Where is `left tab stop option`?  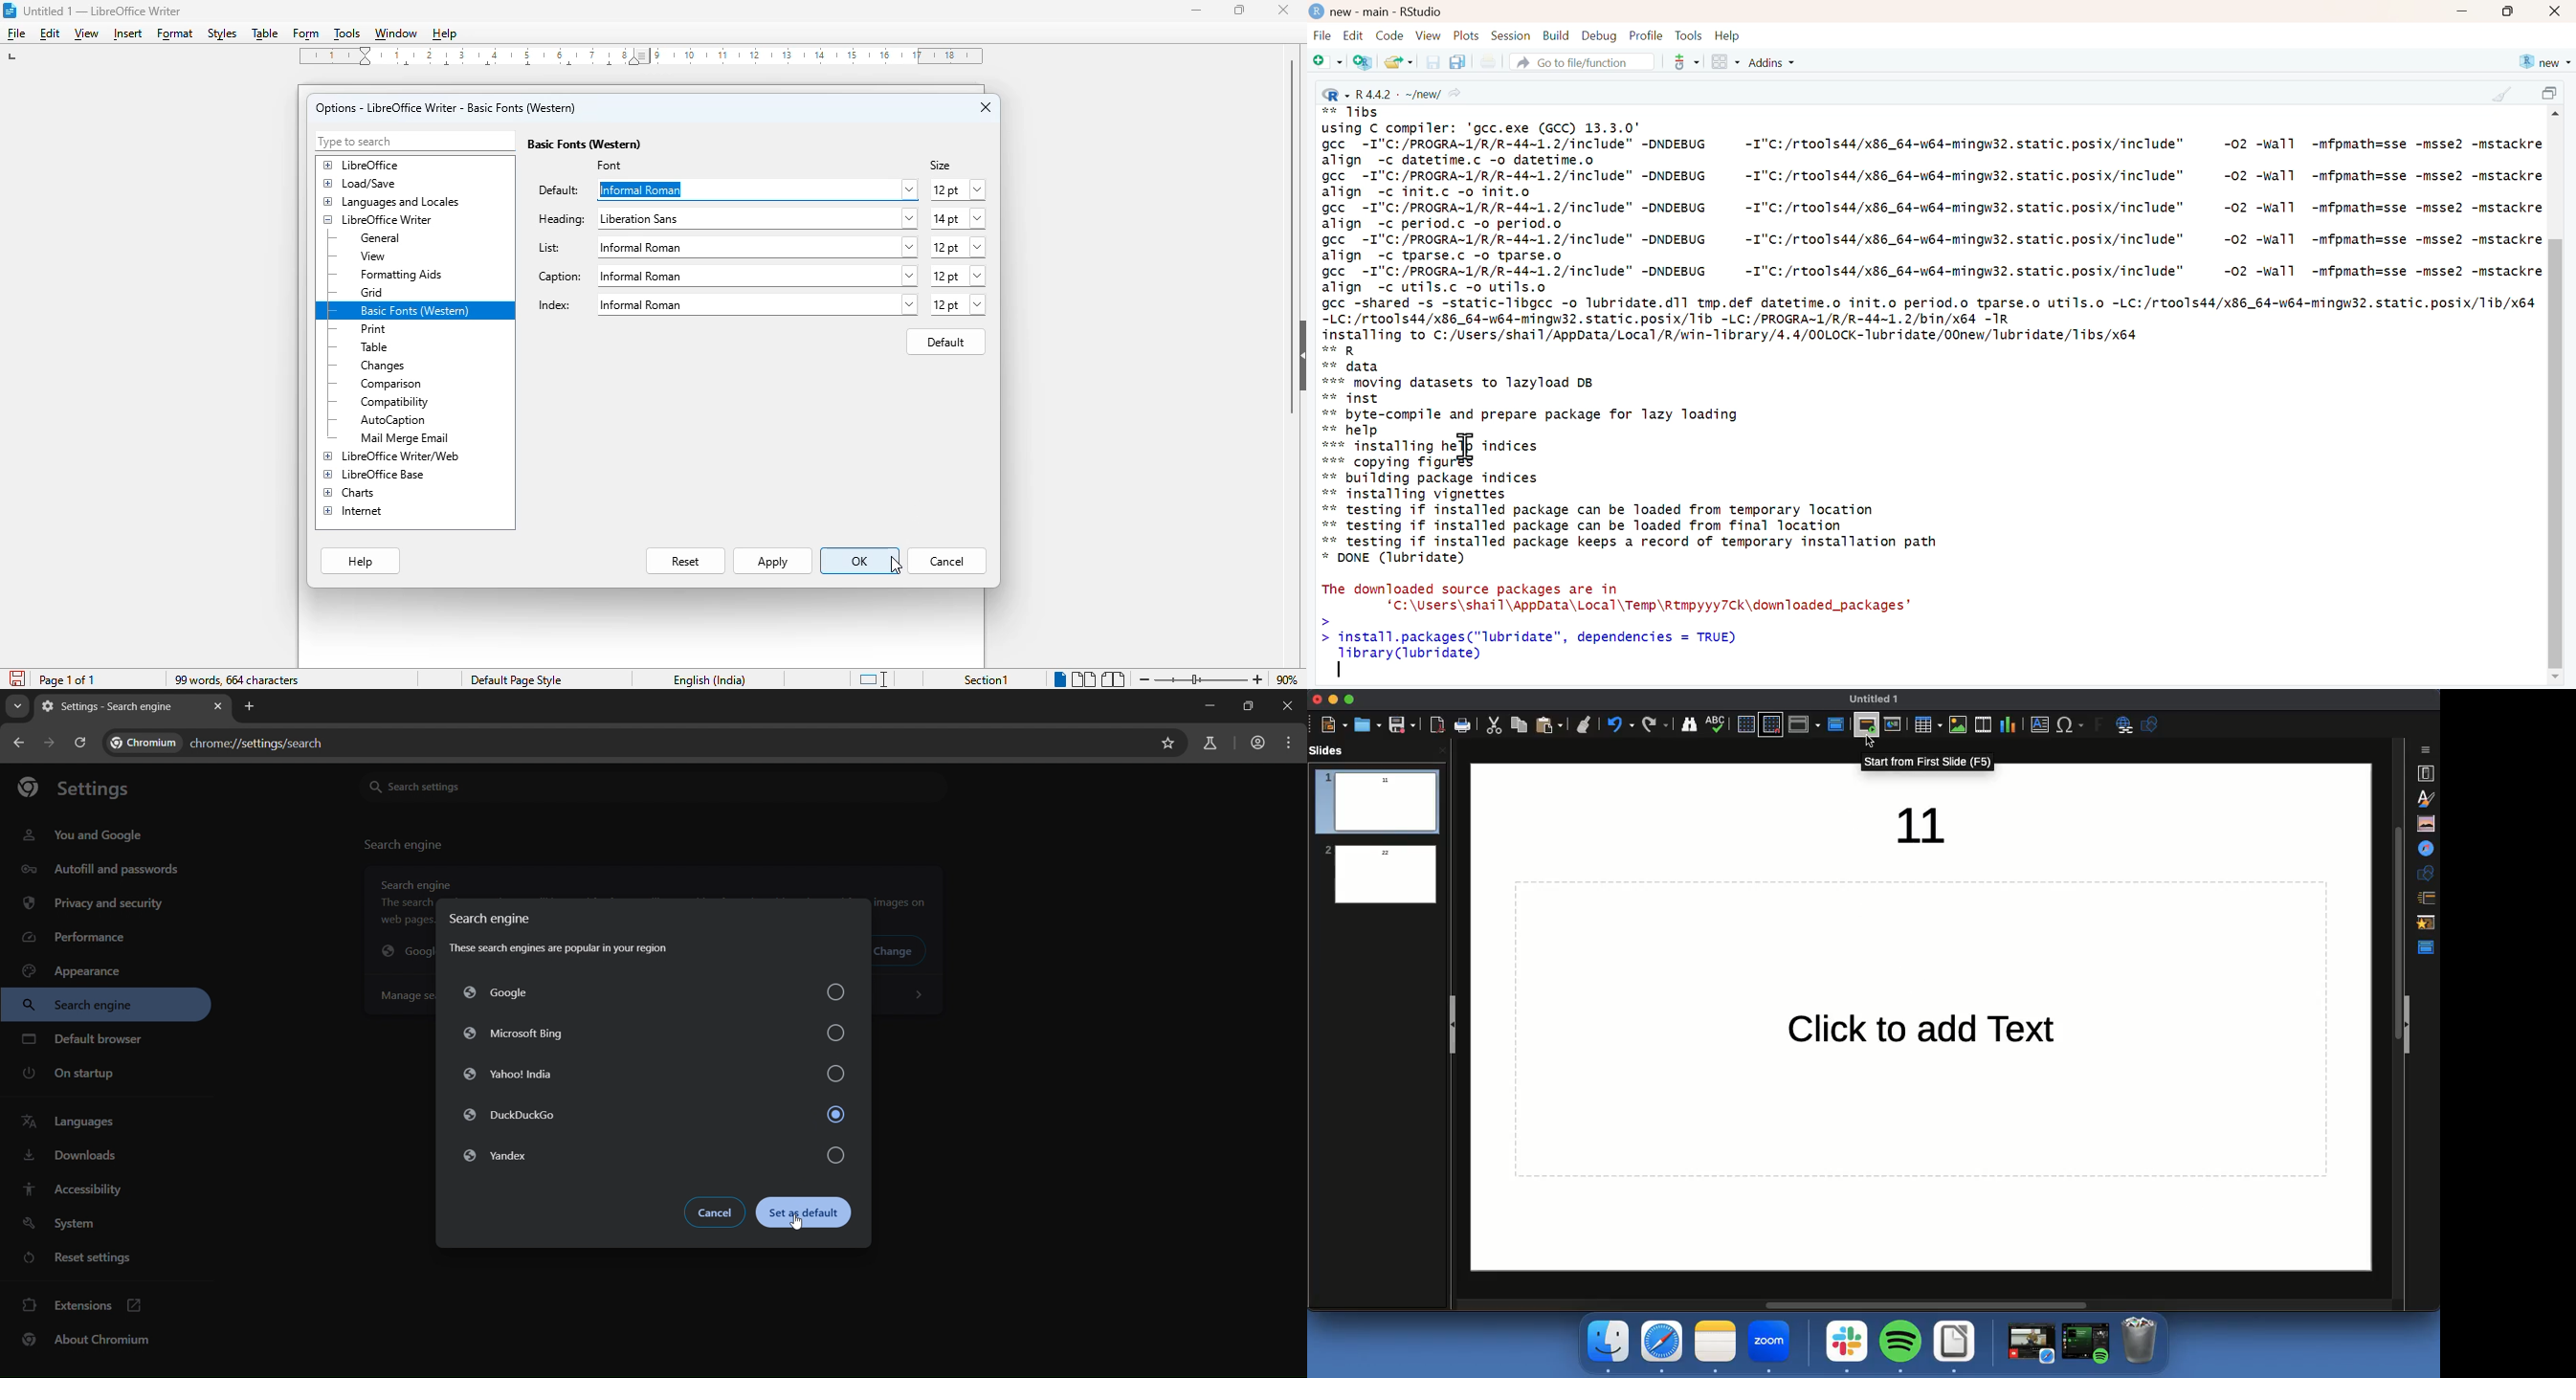 left tab stop option is located at coordinates (15, 56).